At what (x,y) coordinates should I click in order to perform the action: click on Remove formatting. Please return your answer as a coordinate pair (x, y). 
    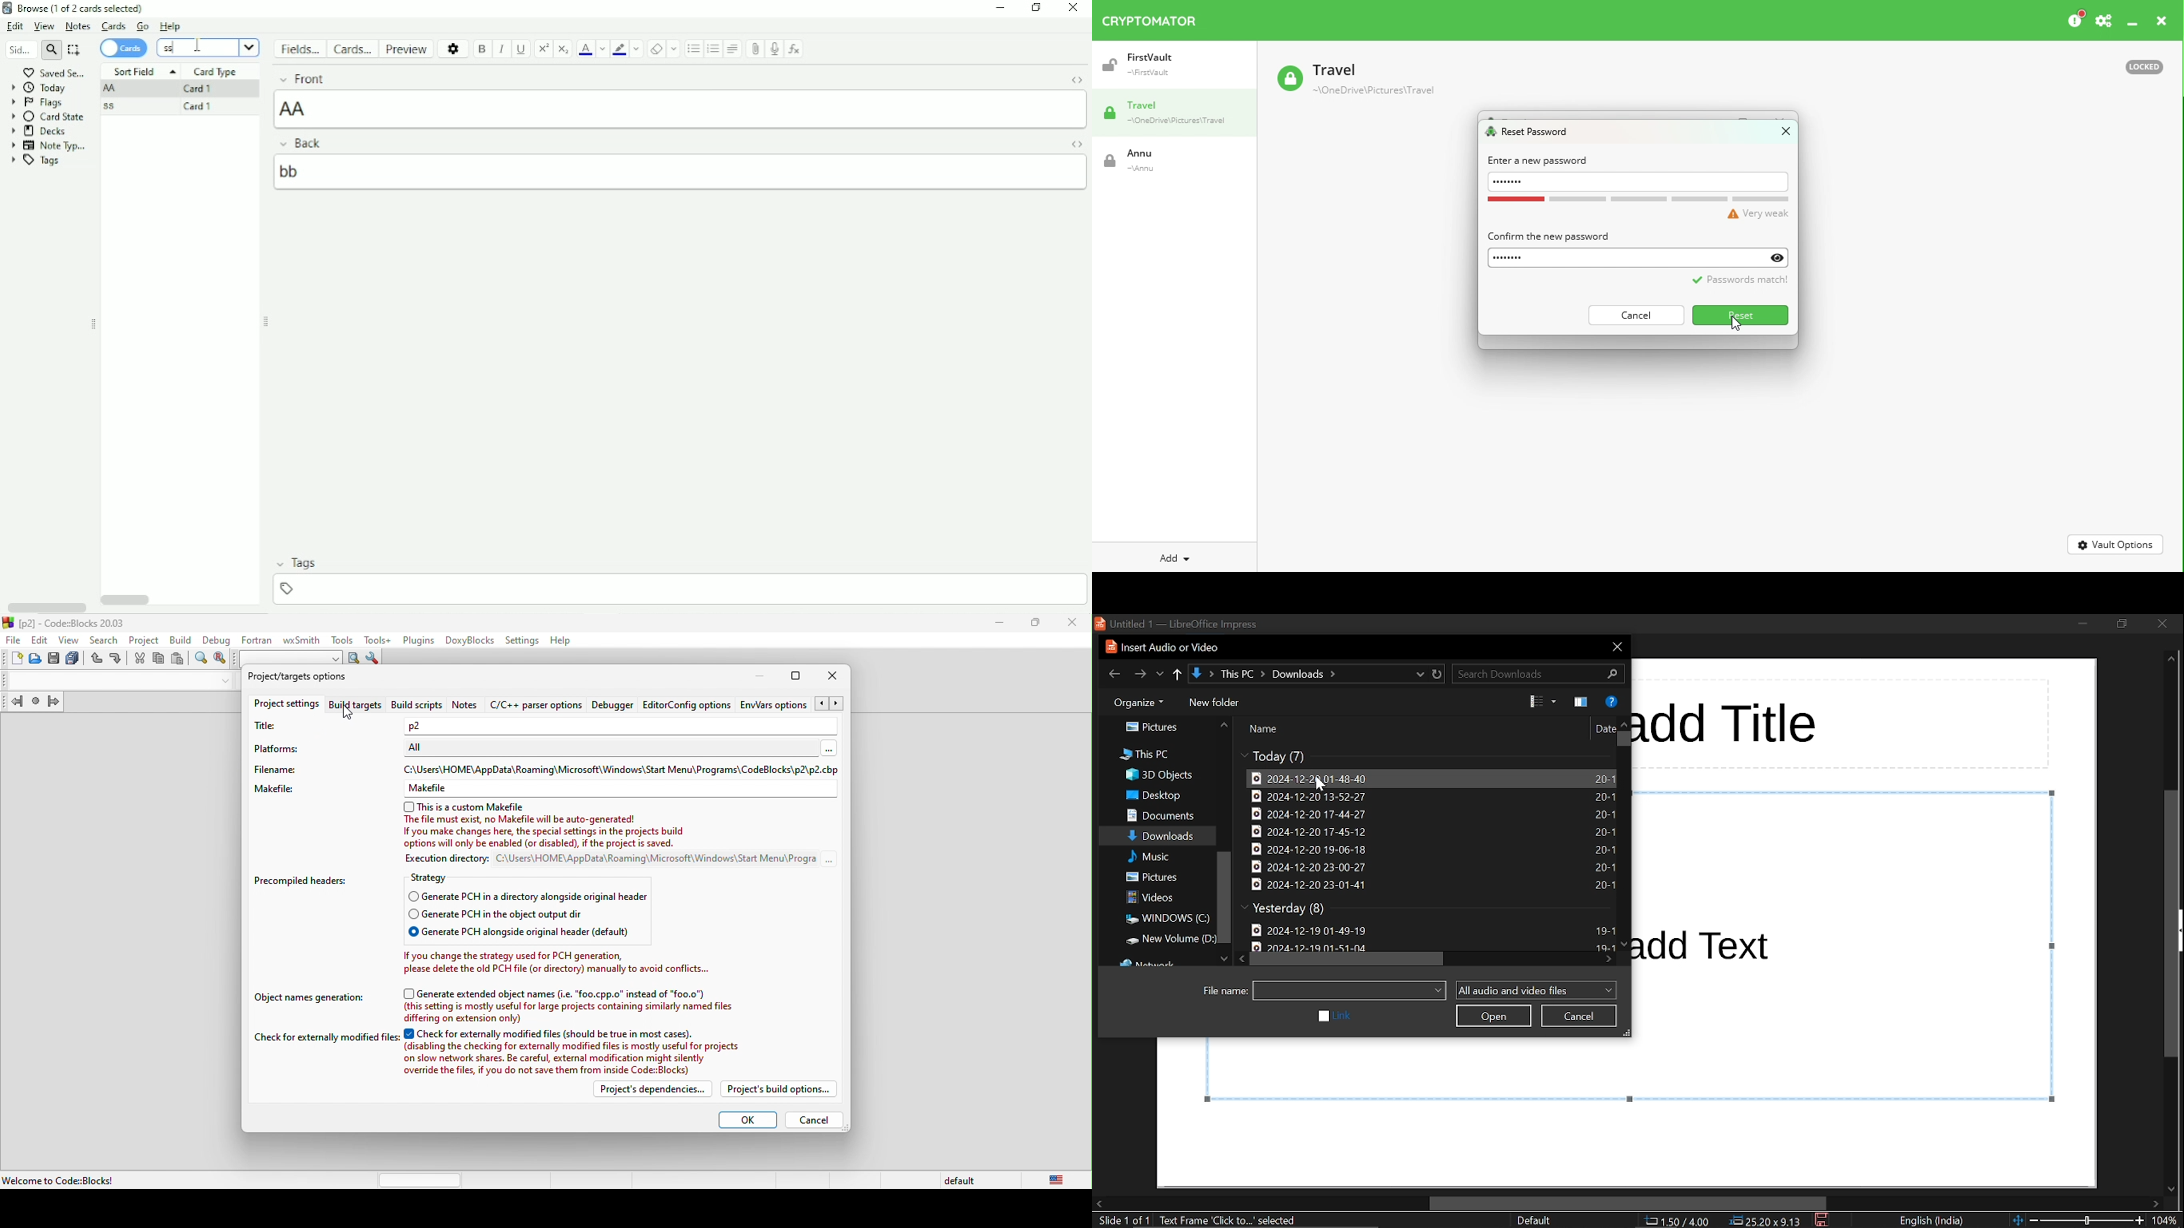
    Looking at the image, I should click on (656, 49).